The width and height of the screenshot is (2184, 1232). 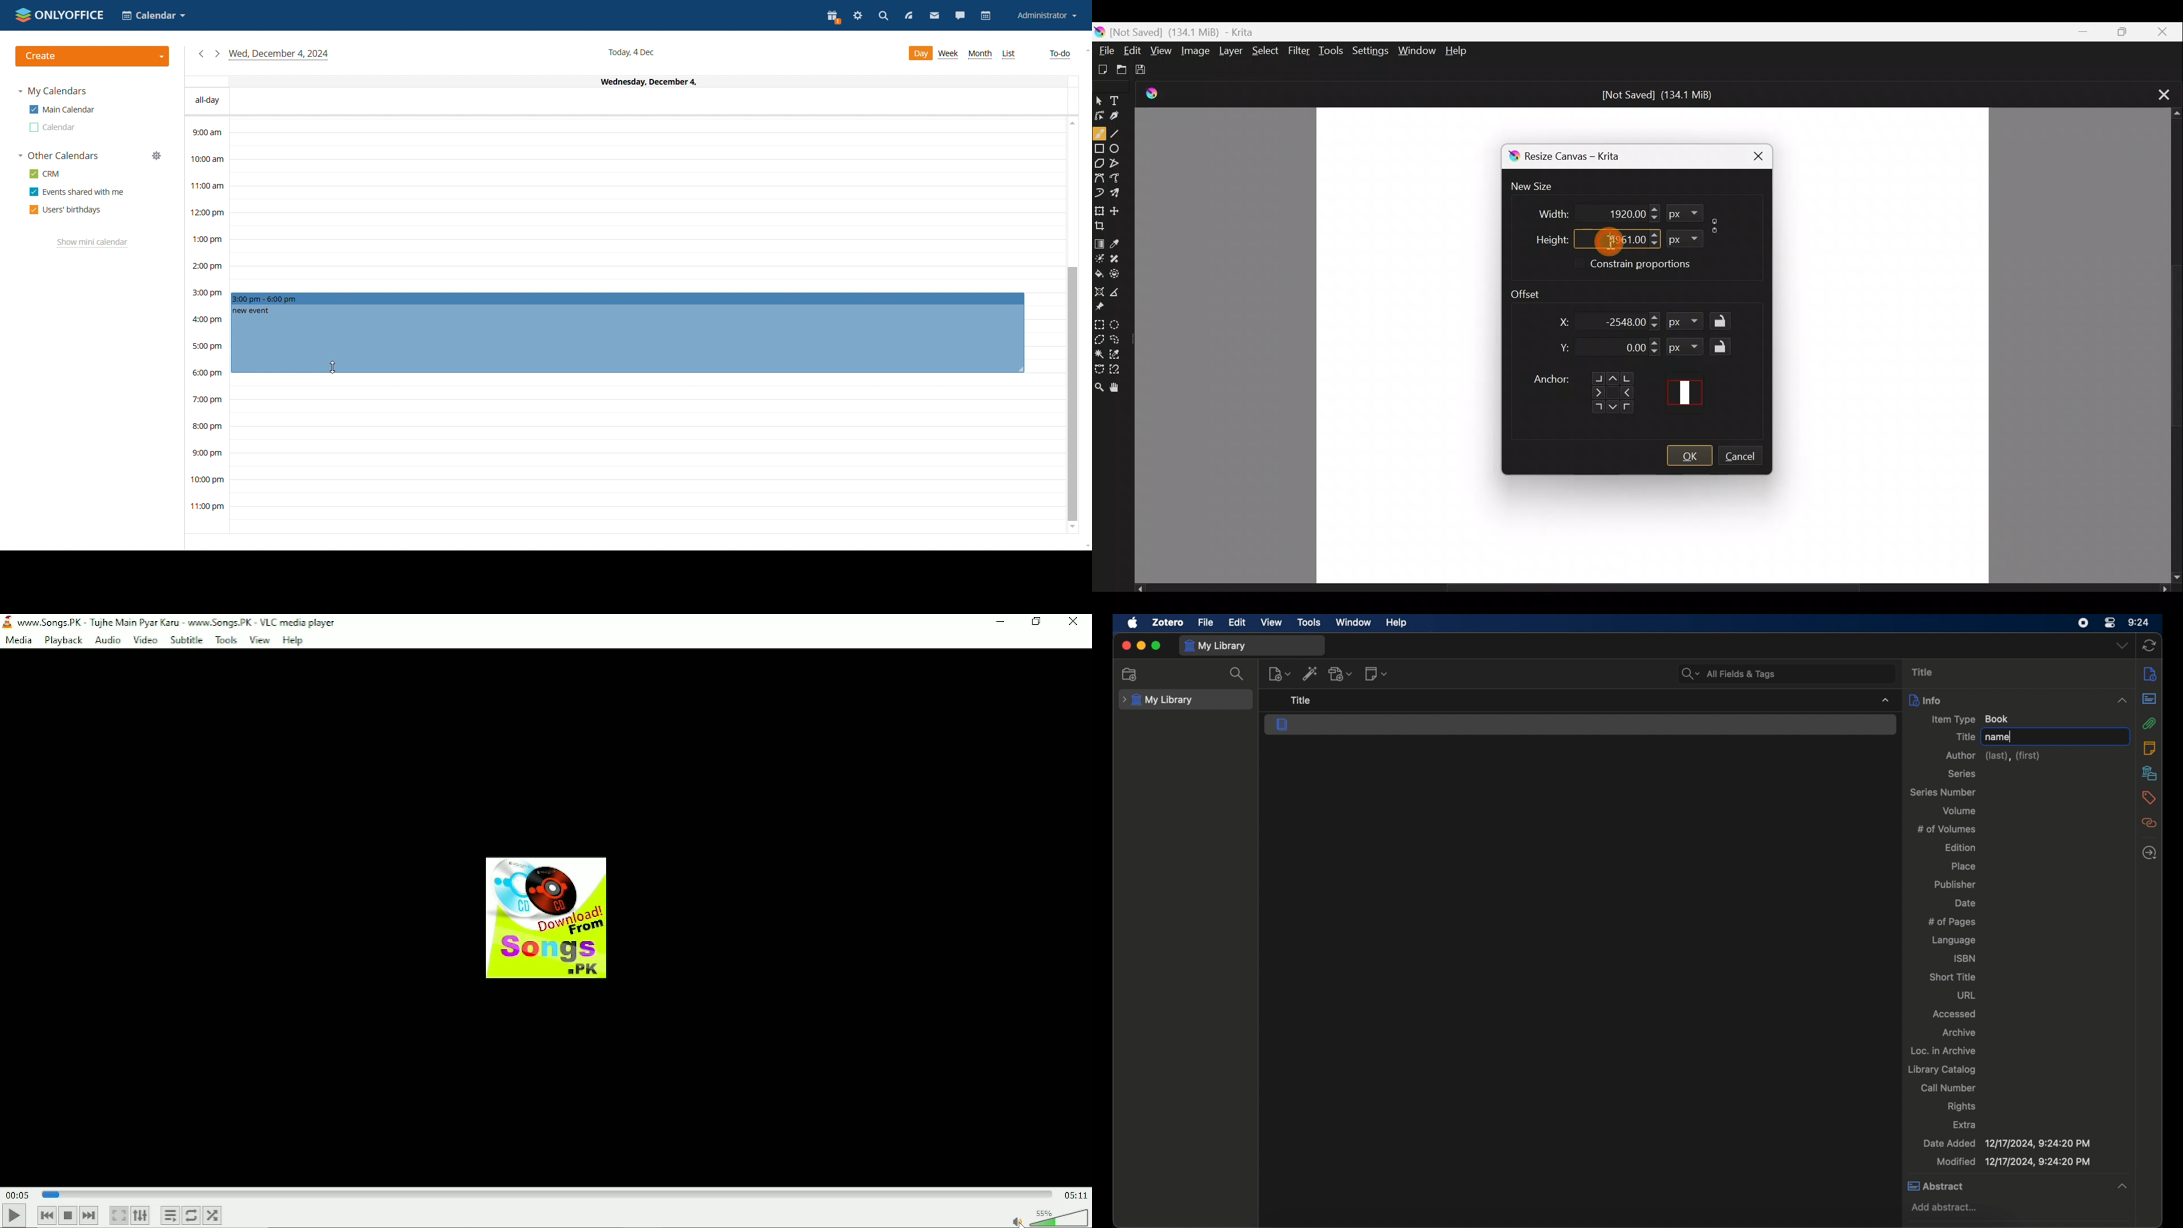 What do you see at coordinates (260, 640) in the screenshot?
I see `View` at bounding box center [260, 640].